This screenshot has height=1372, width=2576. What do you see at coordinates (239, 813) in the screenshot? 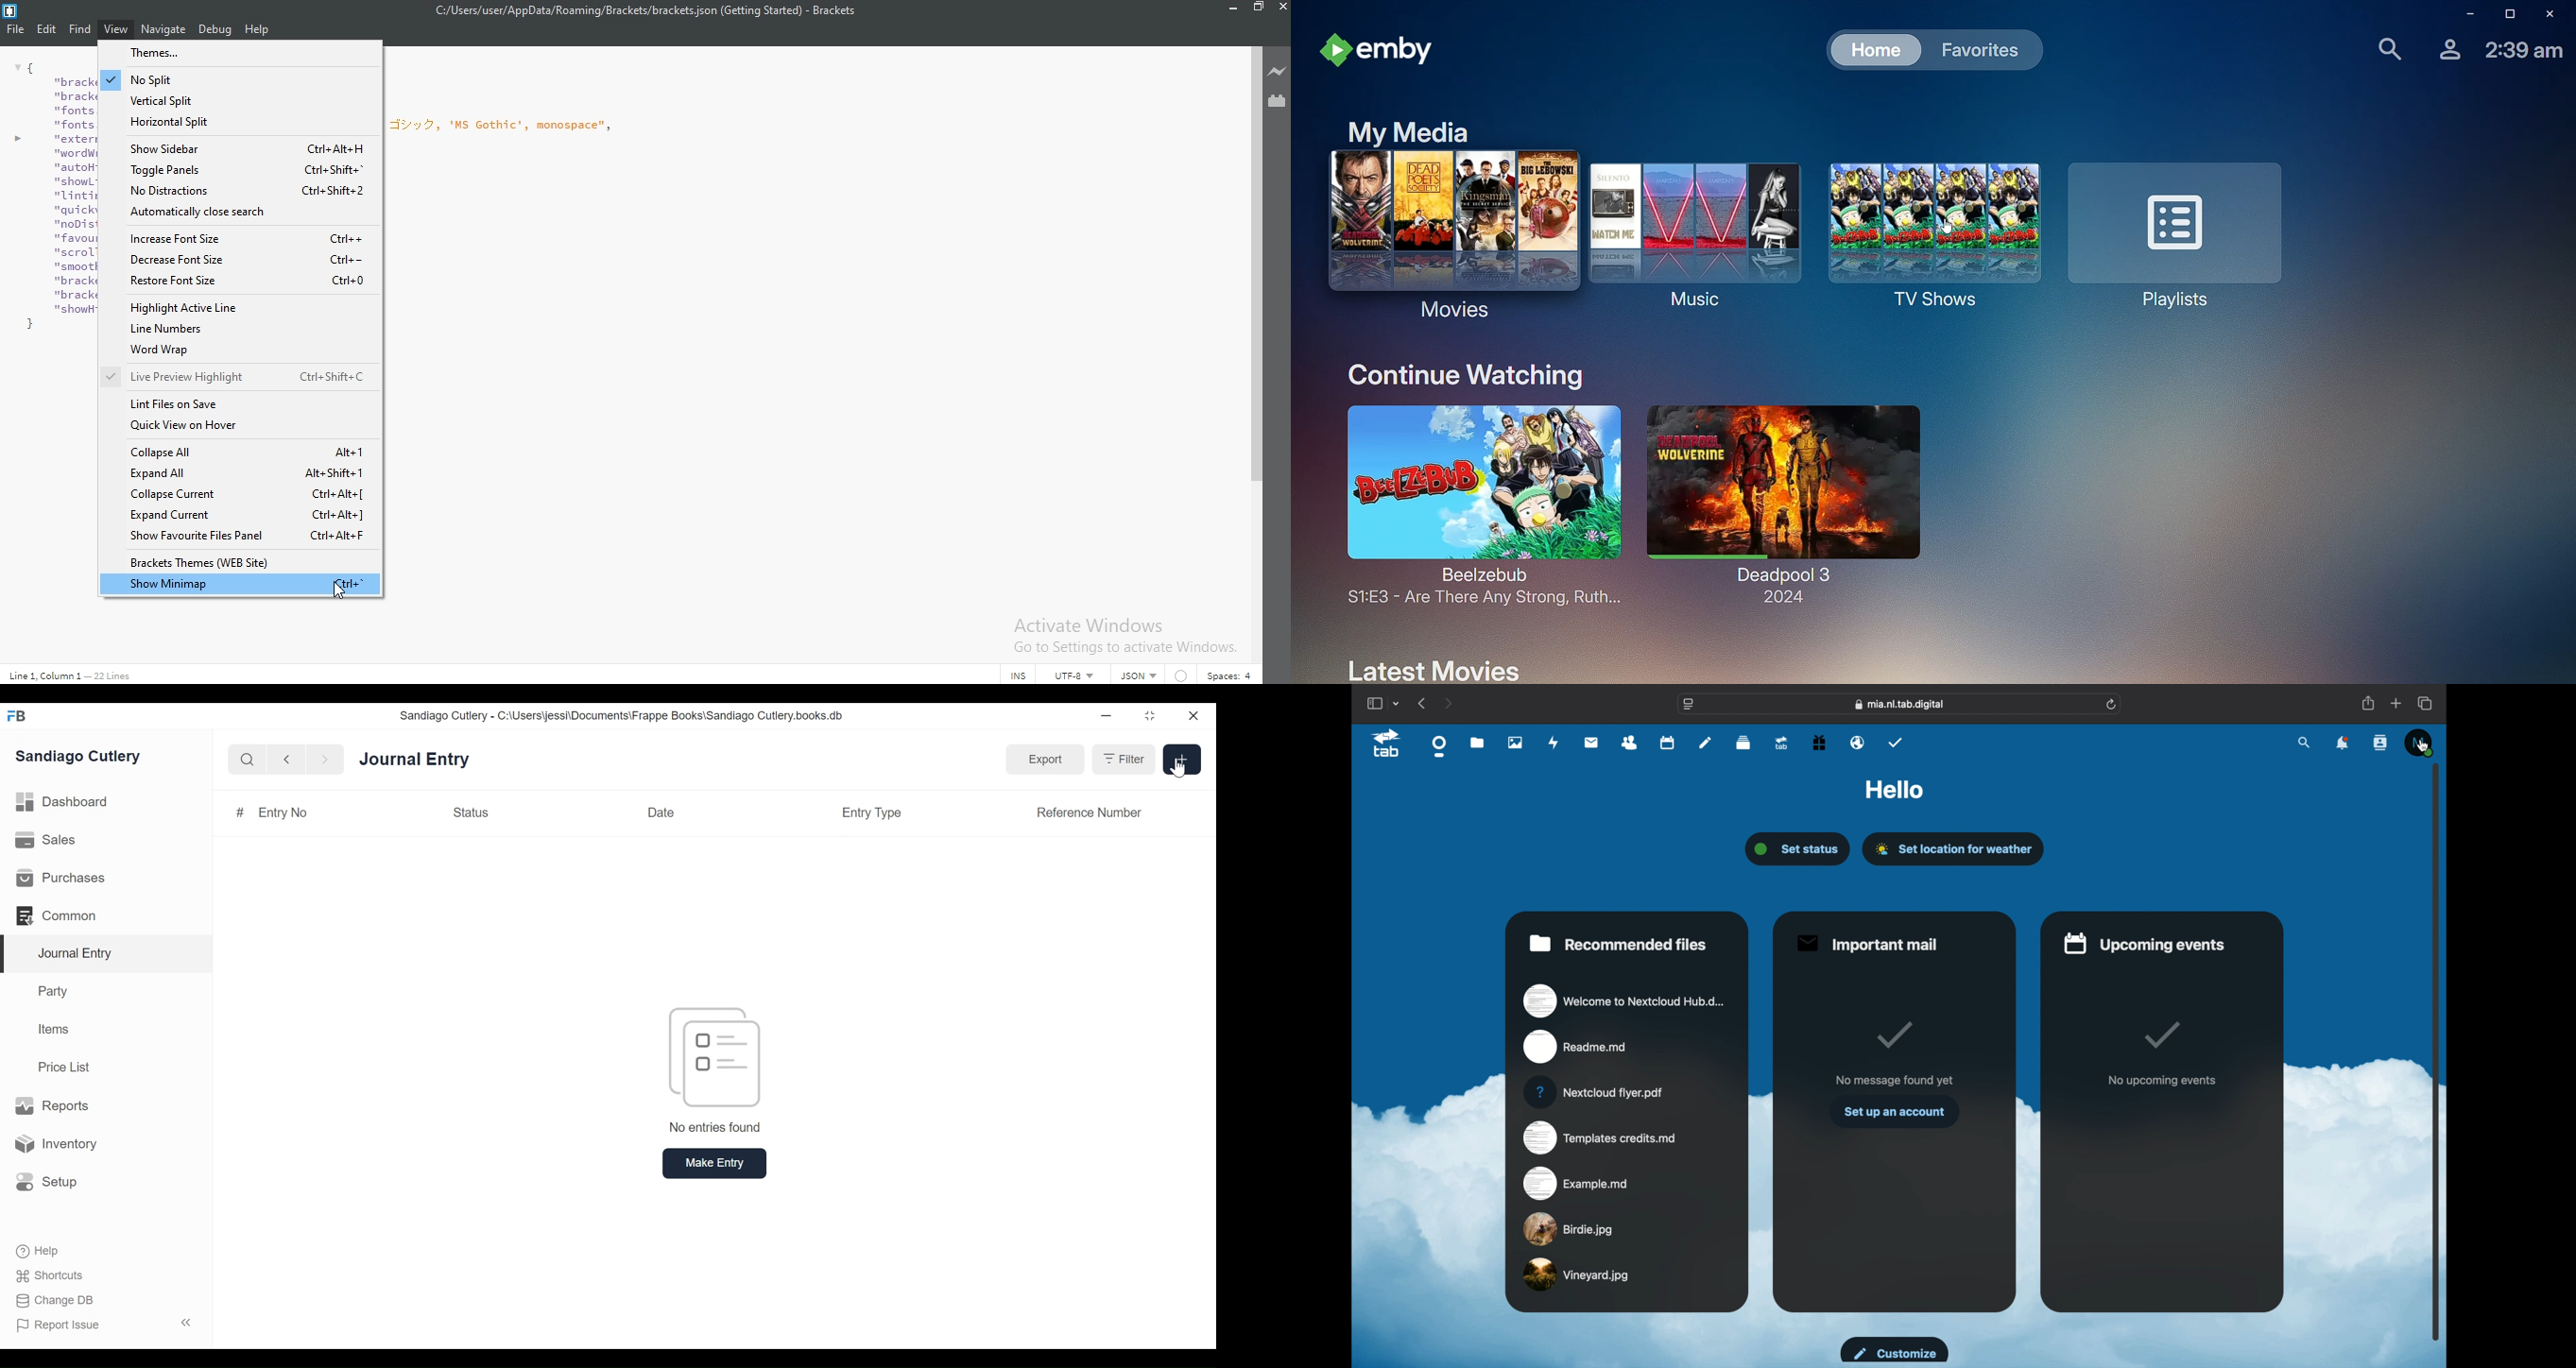
I see `#` at bounding box center [239, 813].